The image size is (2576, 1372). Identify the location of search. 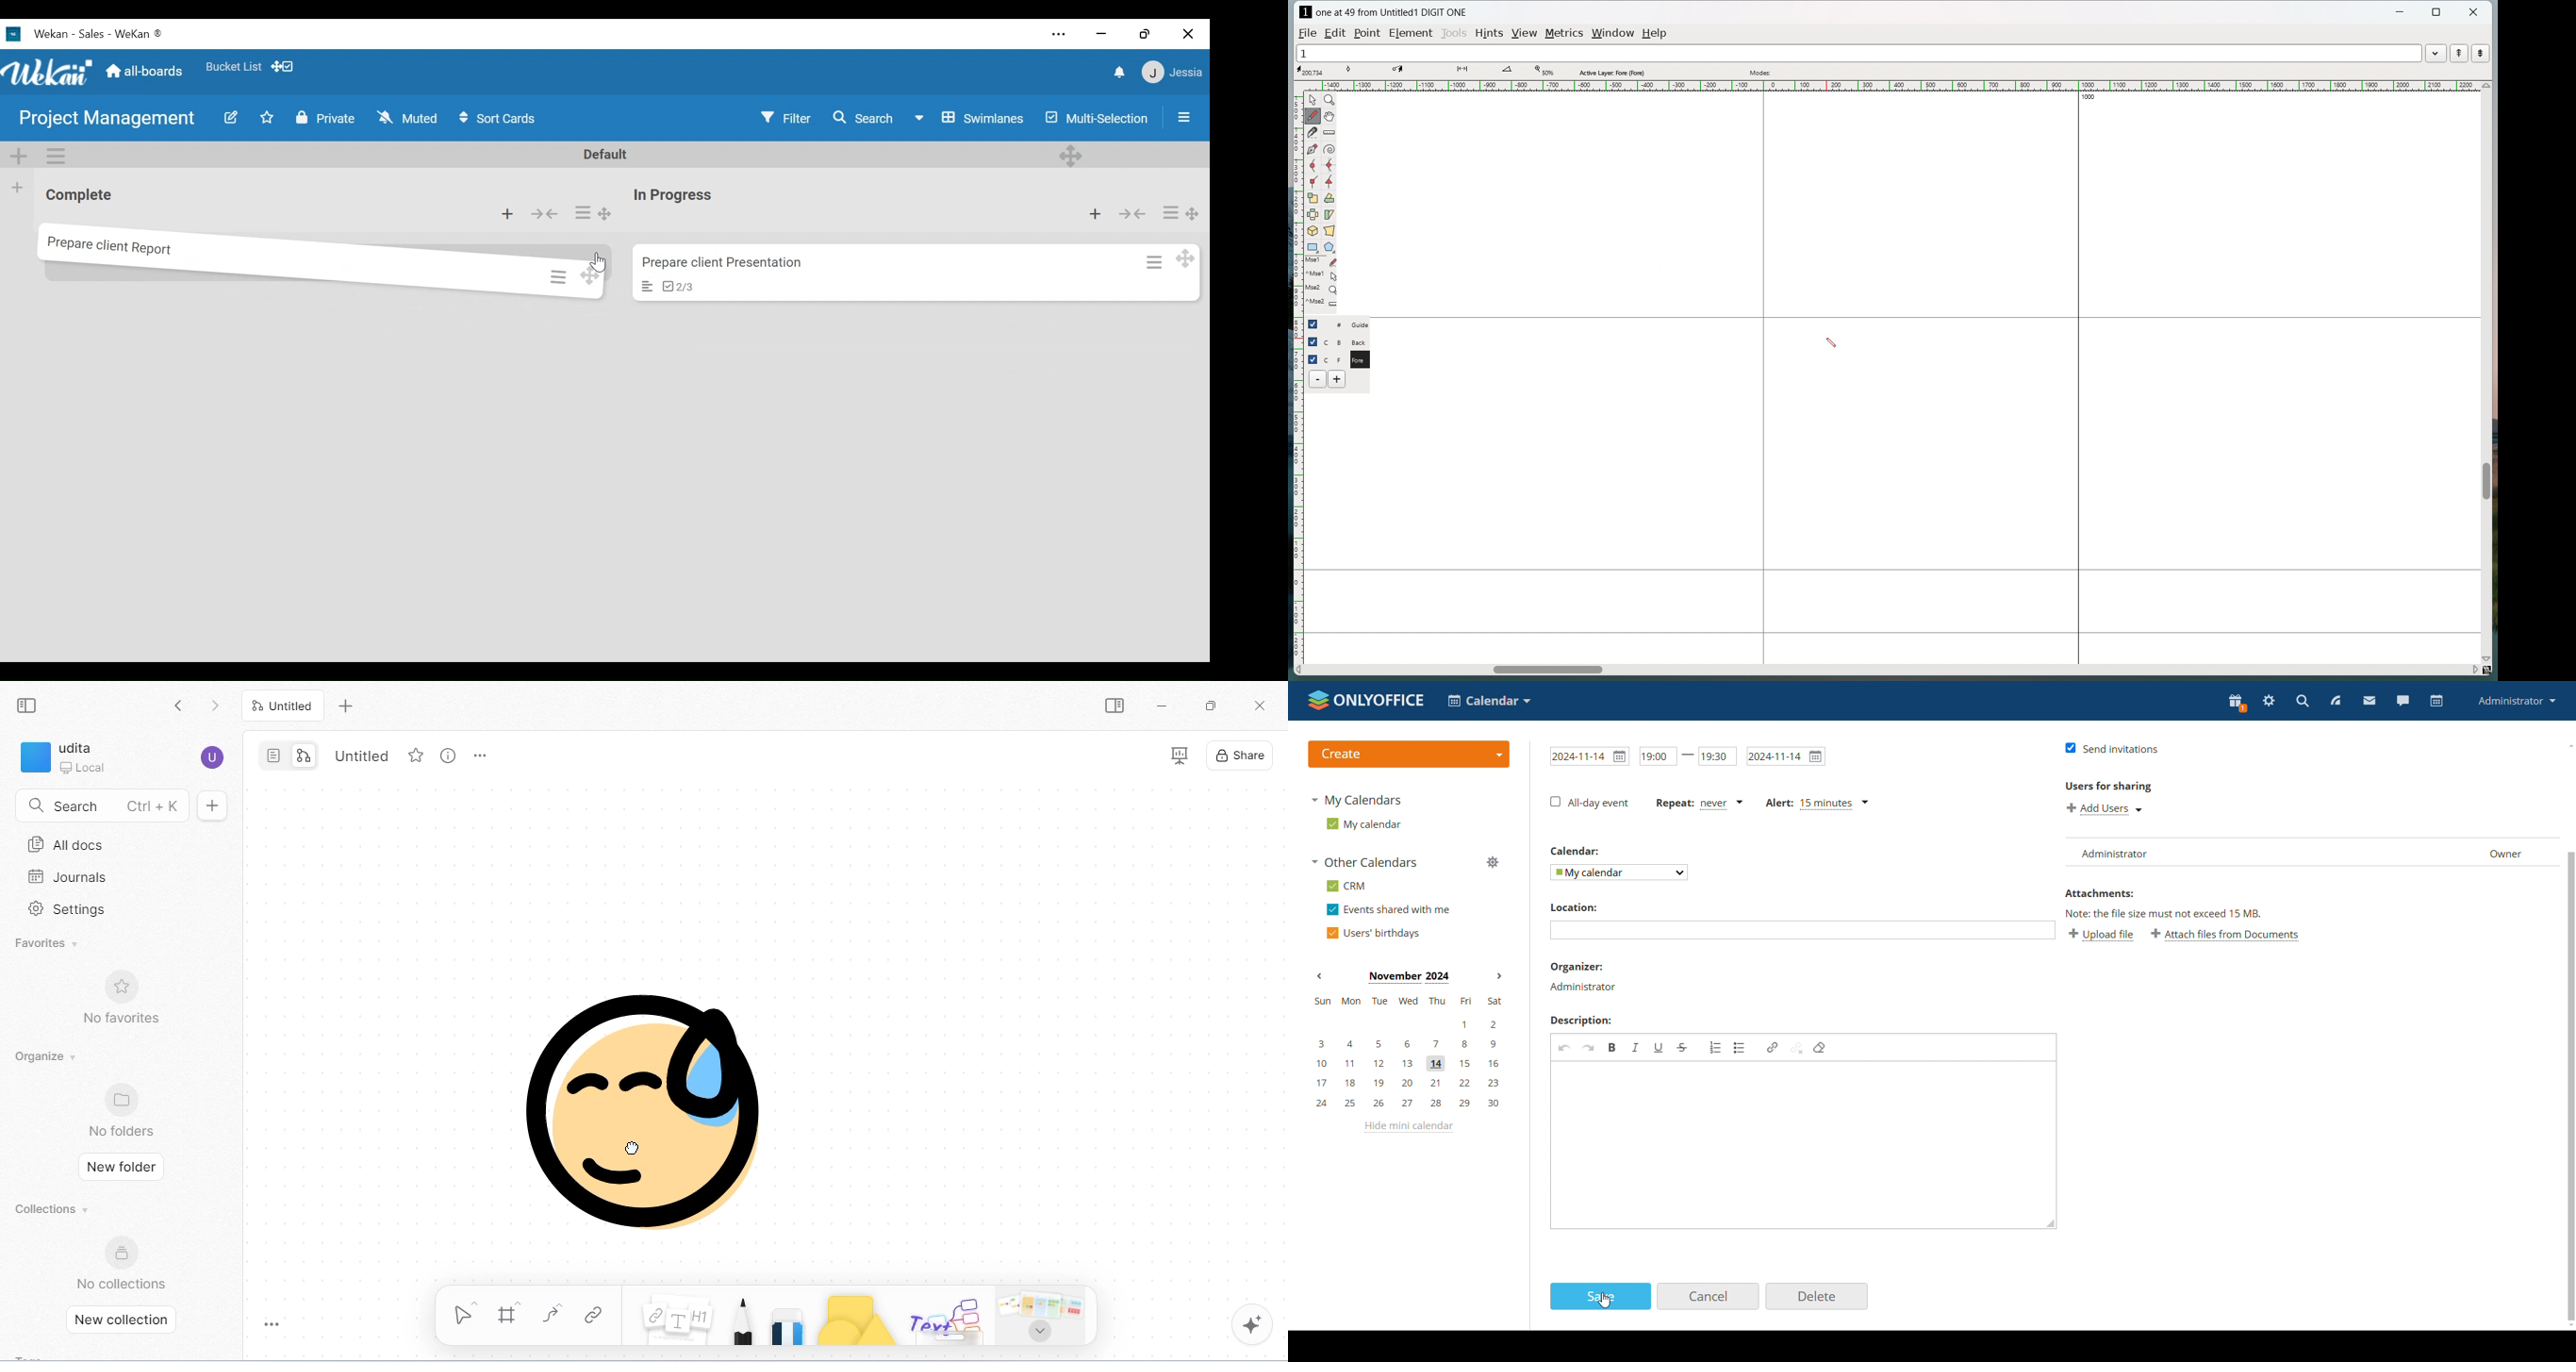
(102, 804).